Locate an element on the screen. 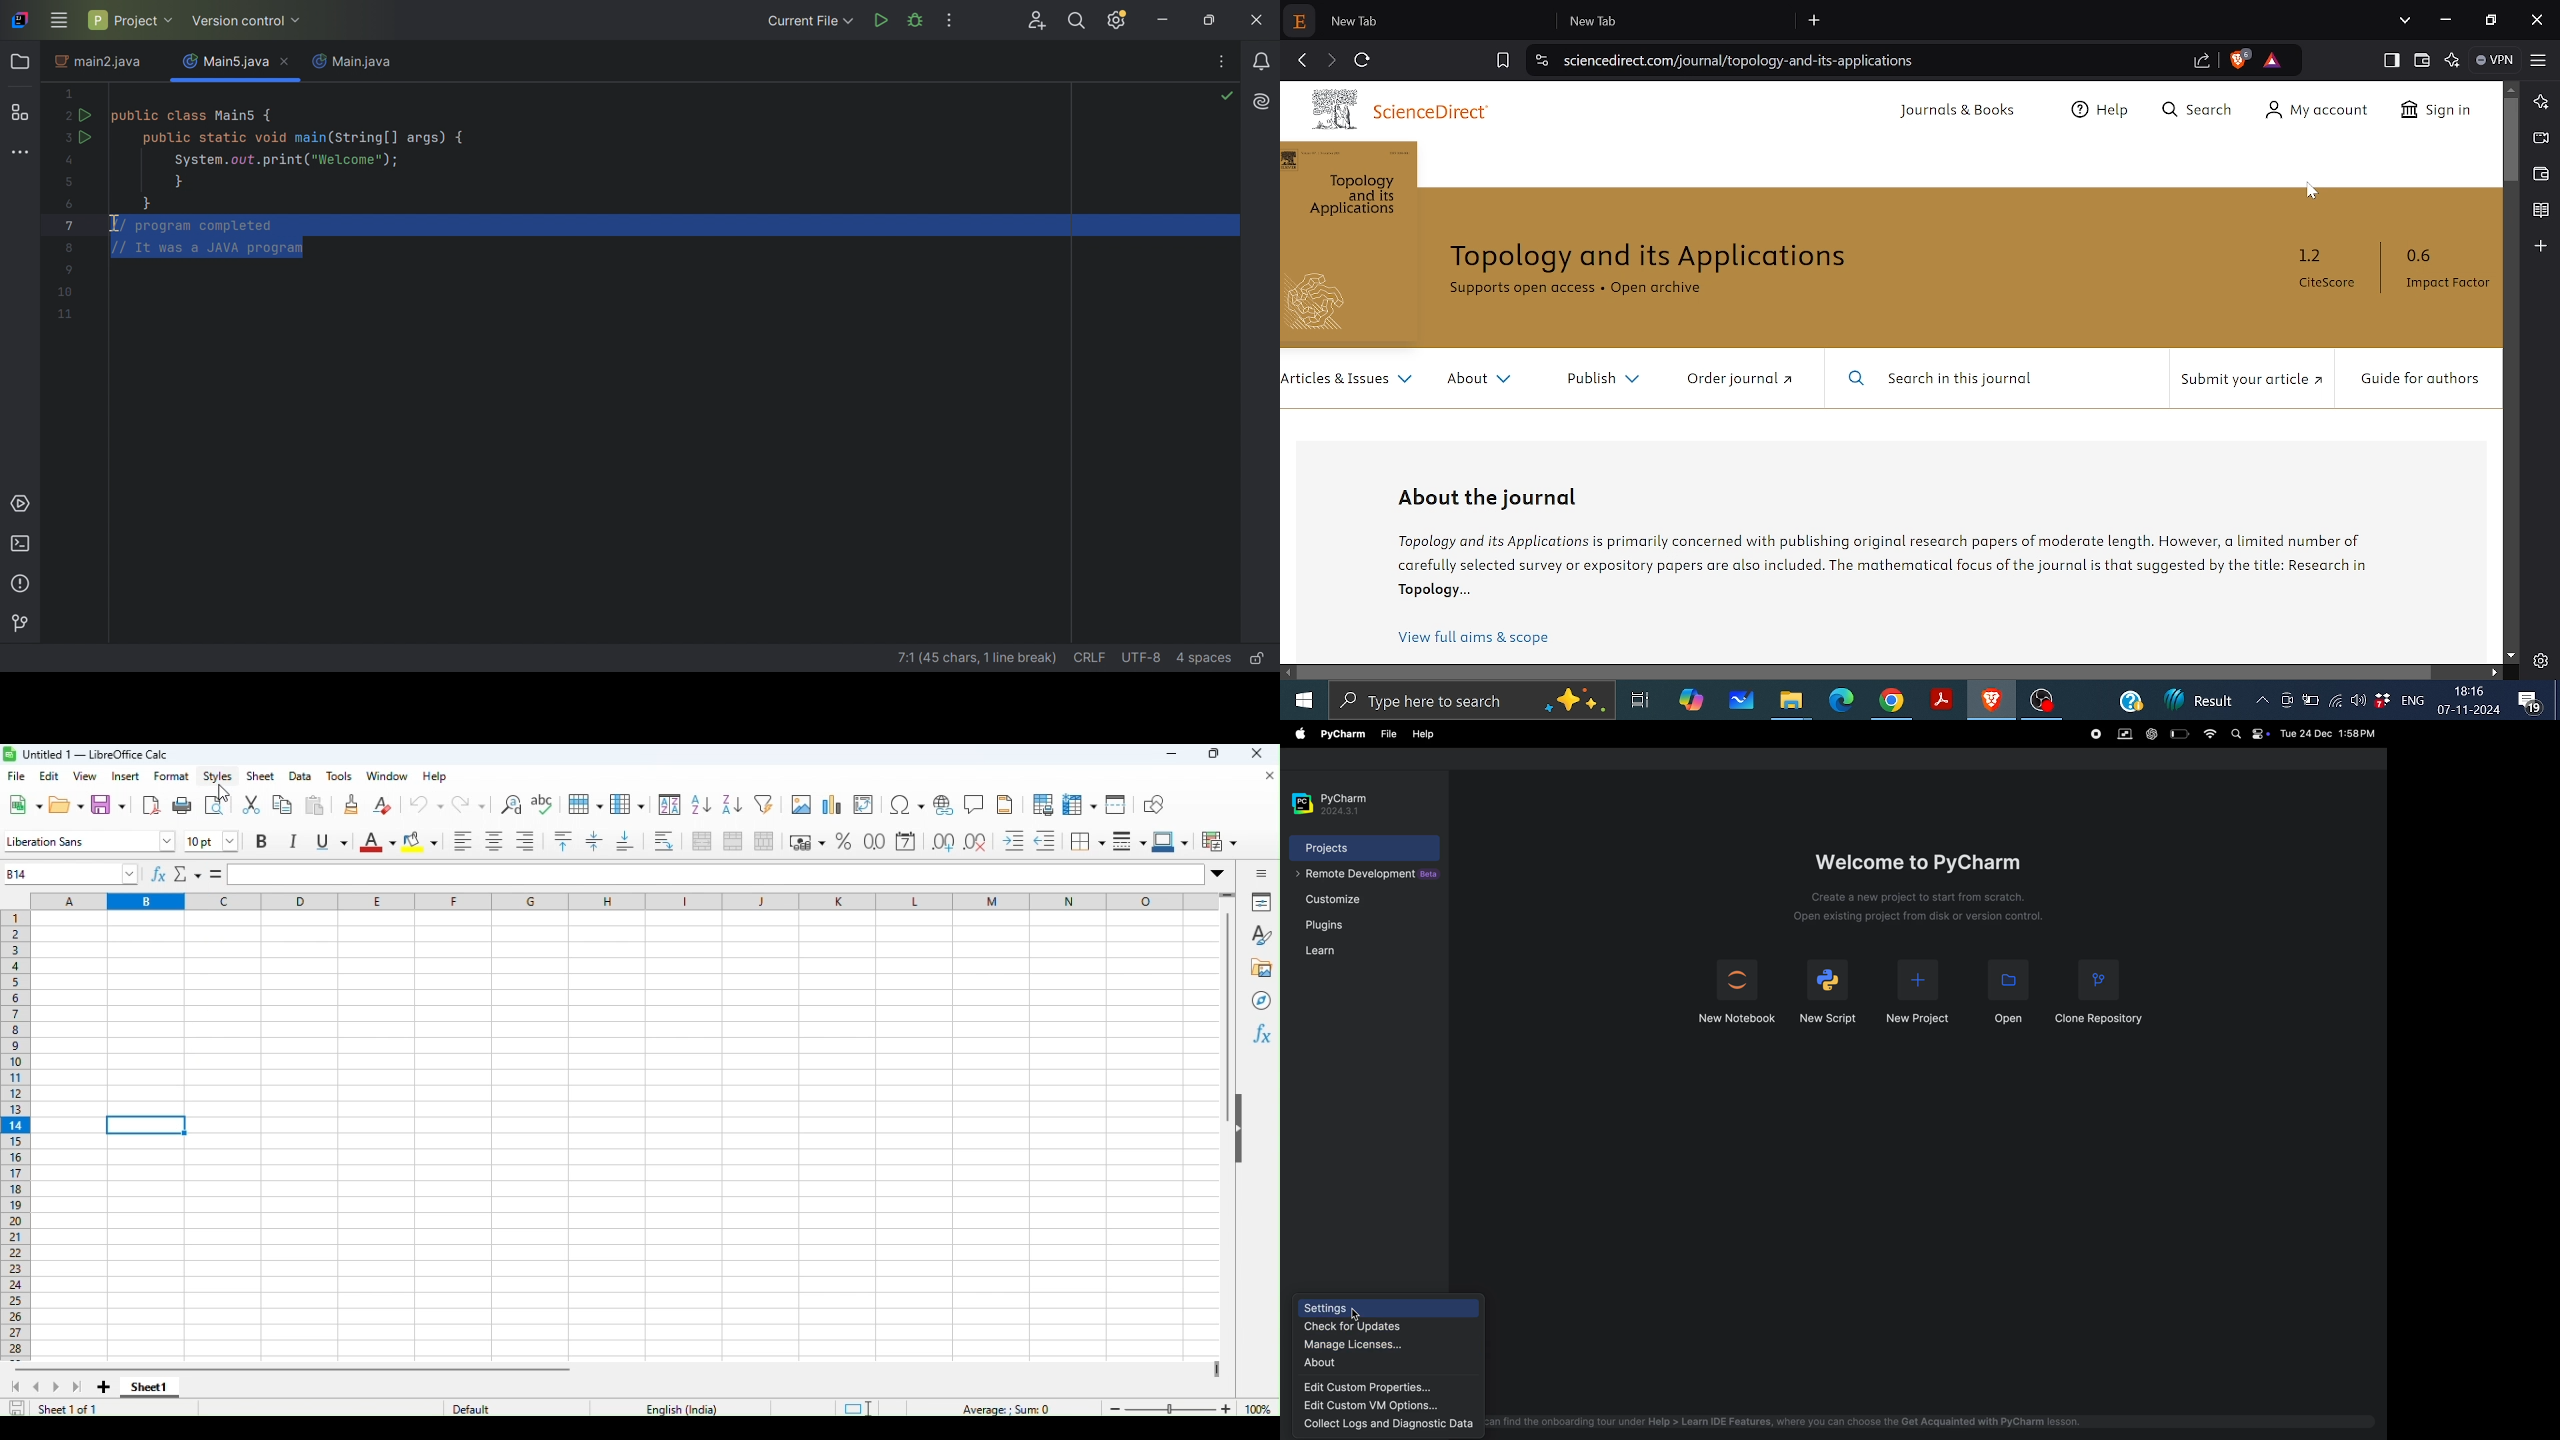  merge And centre is located at coordinates (700, 842).